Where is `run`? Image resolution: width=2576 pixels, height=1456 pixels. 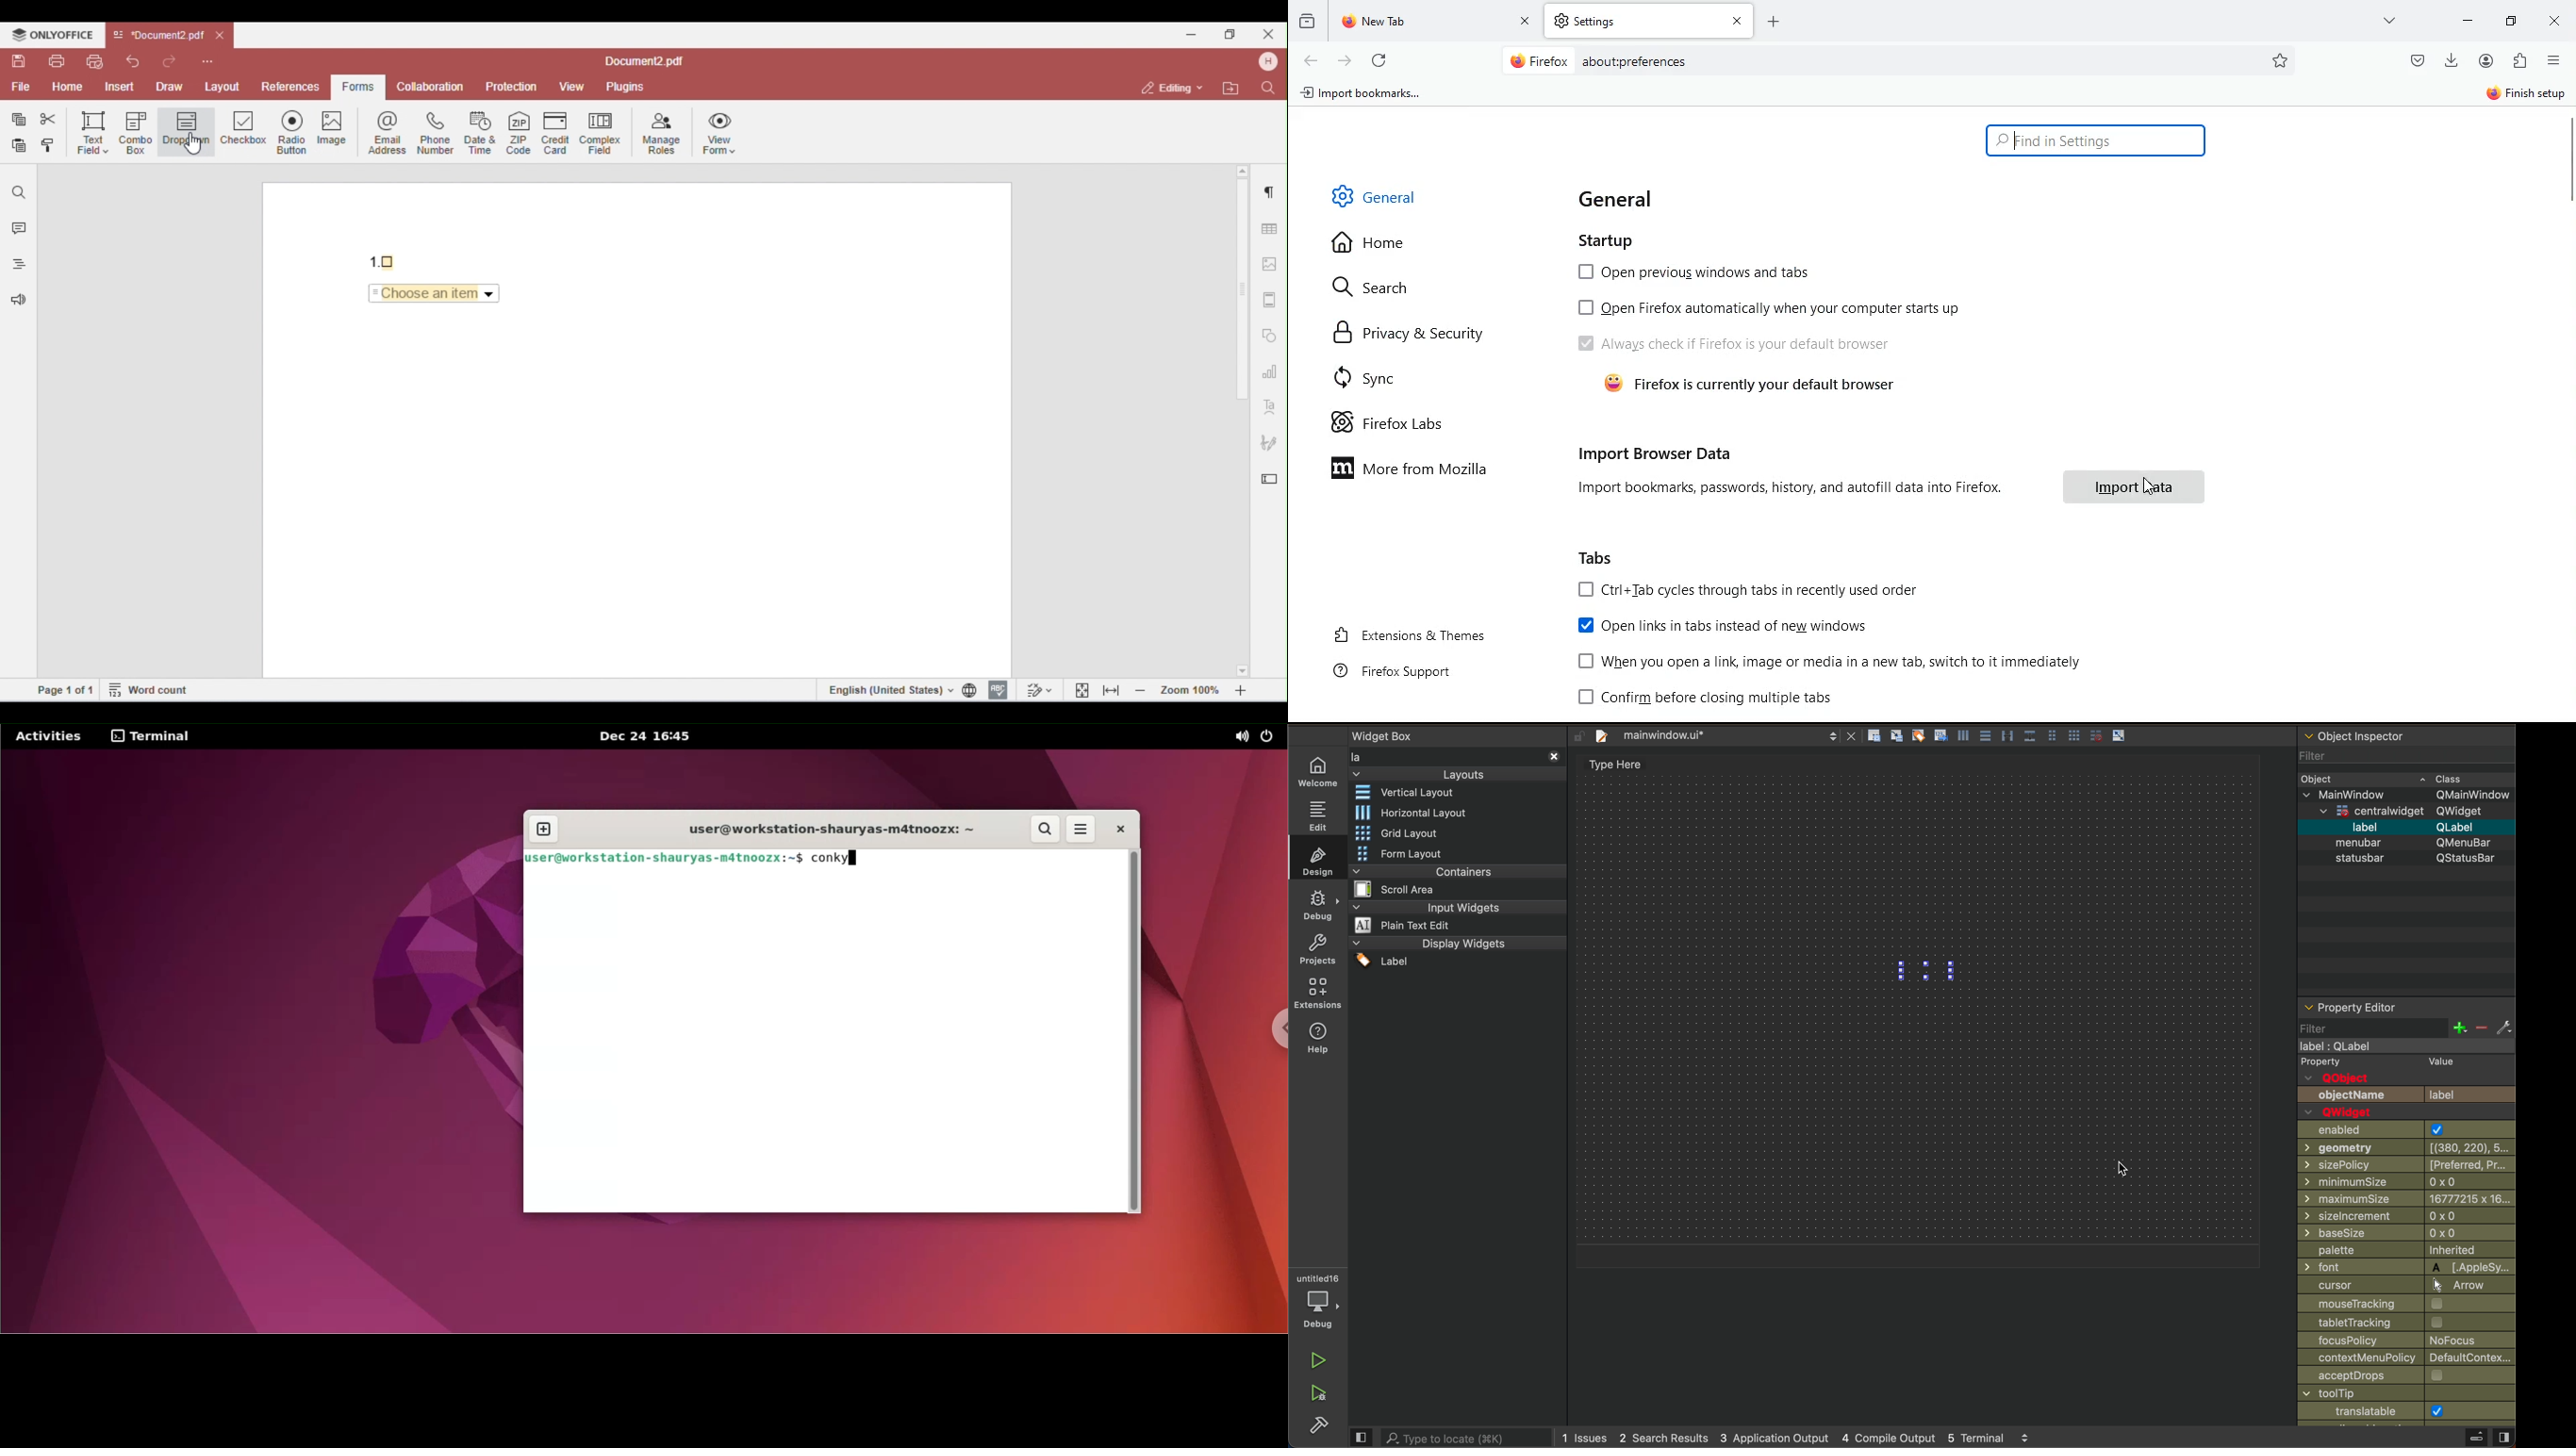 run is located at coordinates (1319, 1359).